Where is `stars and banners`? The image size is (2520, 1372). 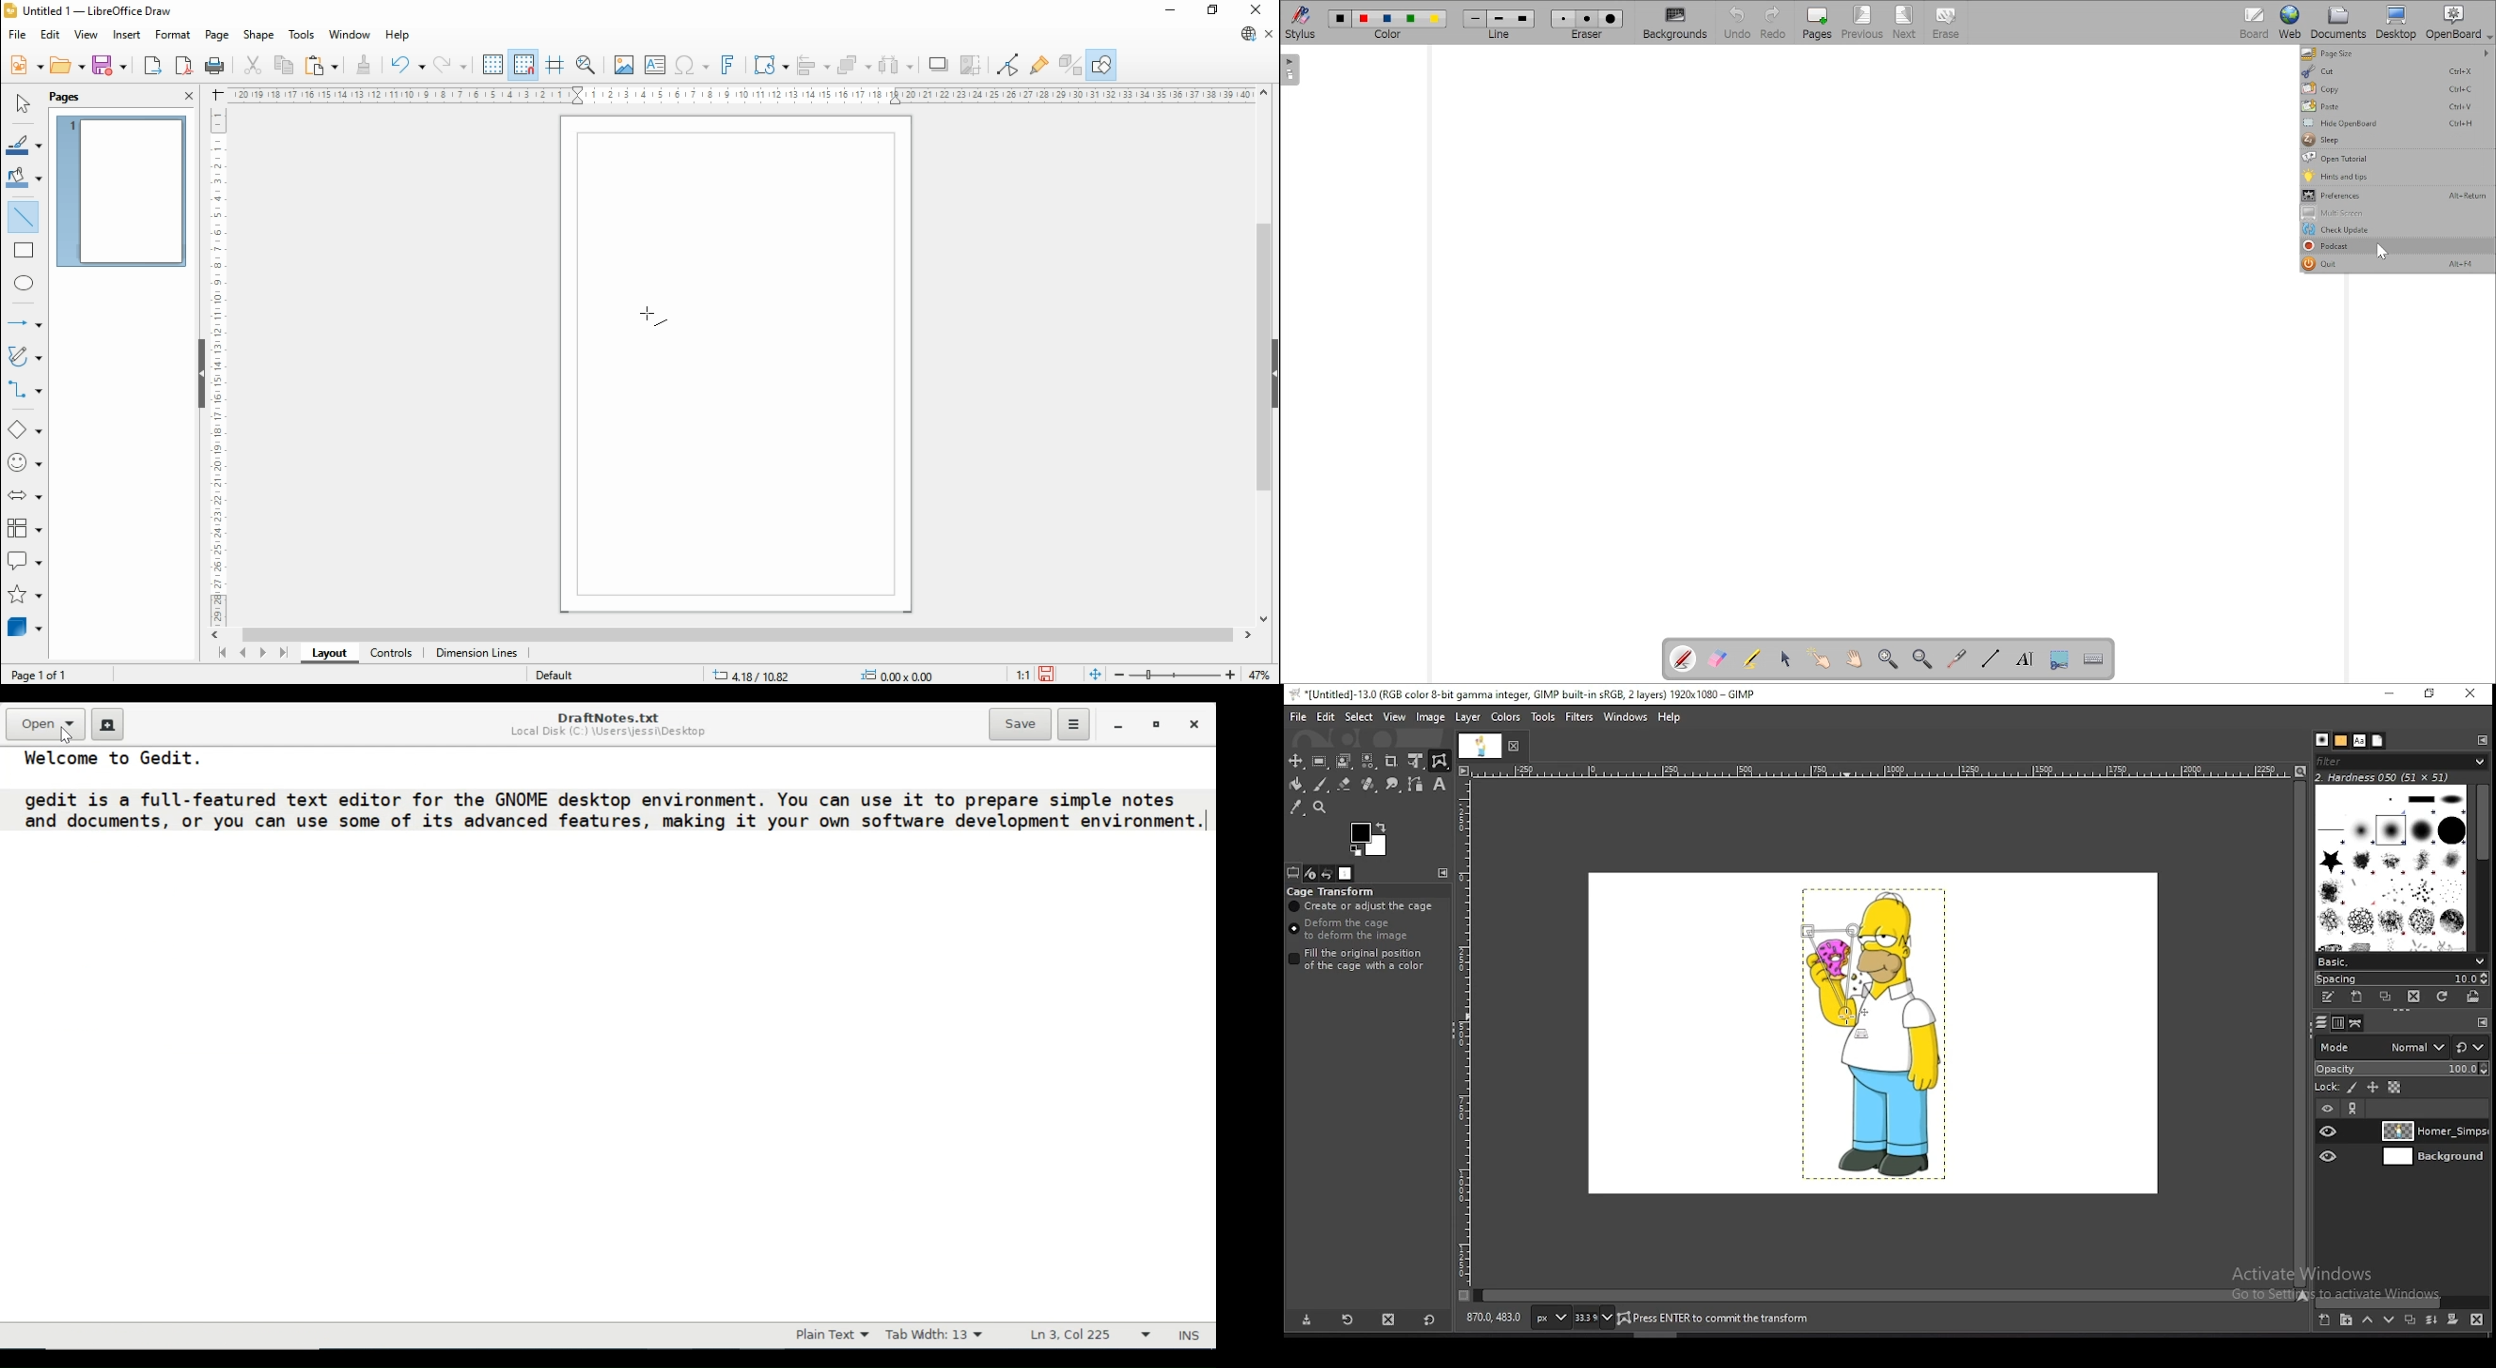
stars and banners is located at coordinates (22, 593).